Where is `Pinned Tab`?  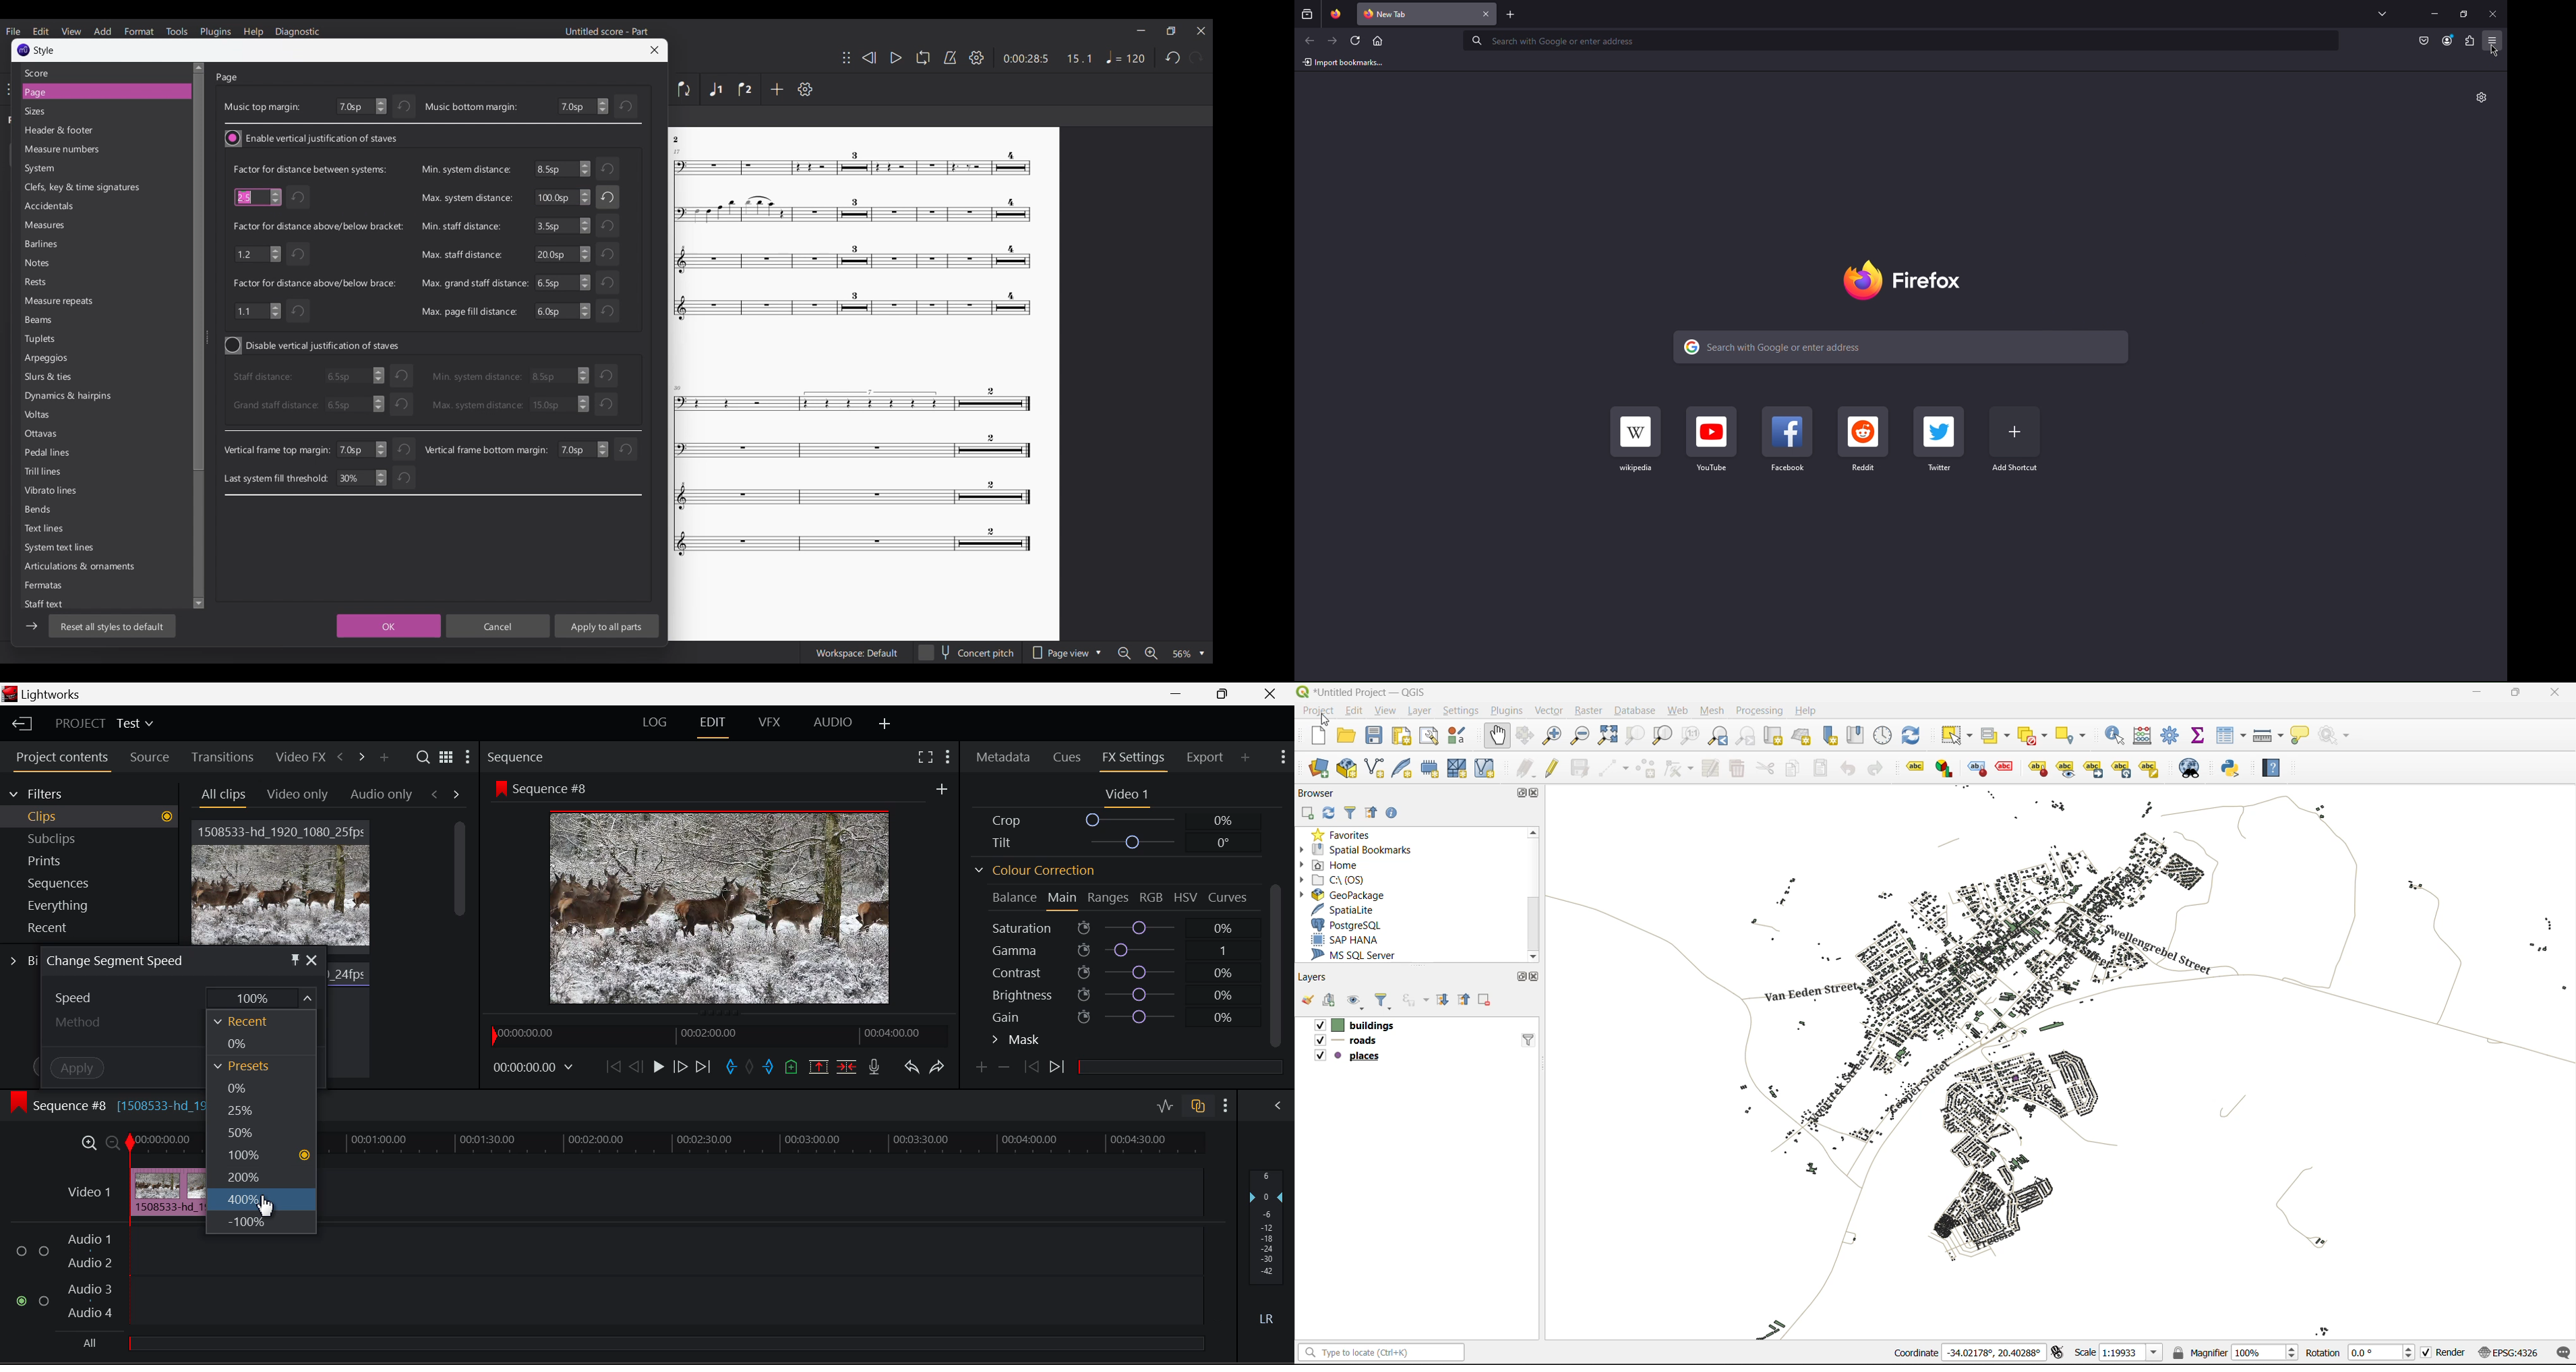
Pinned Tab is located at coordinates (1335, 14).